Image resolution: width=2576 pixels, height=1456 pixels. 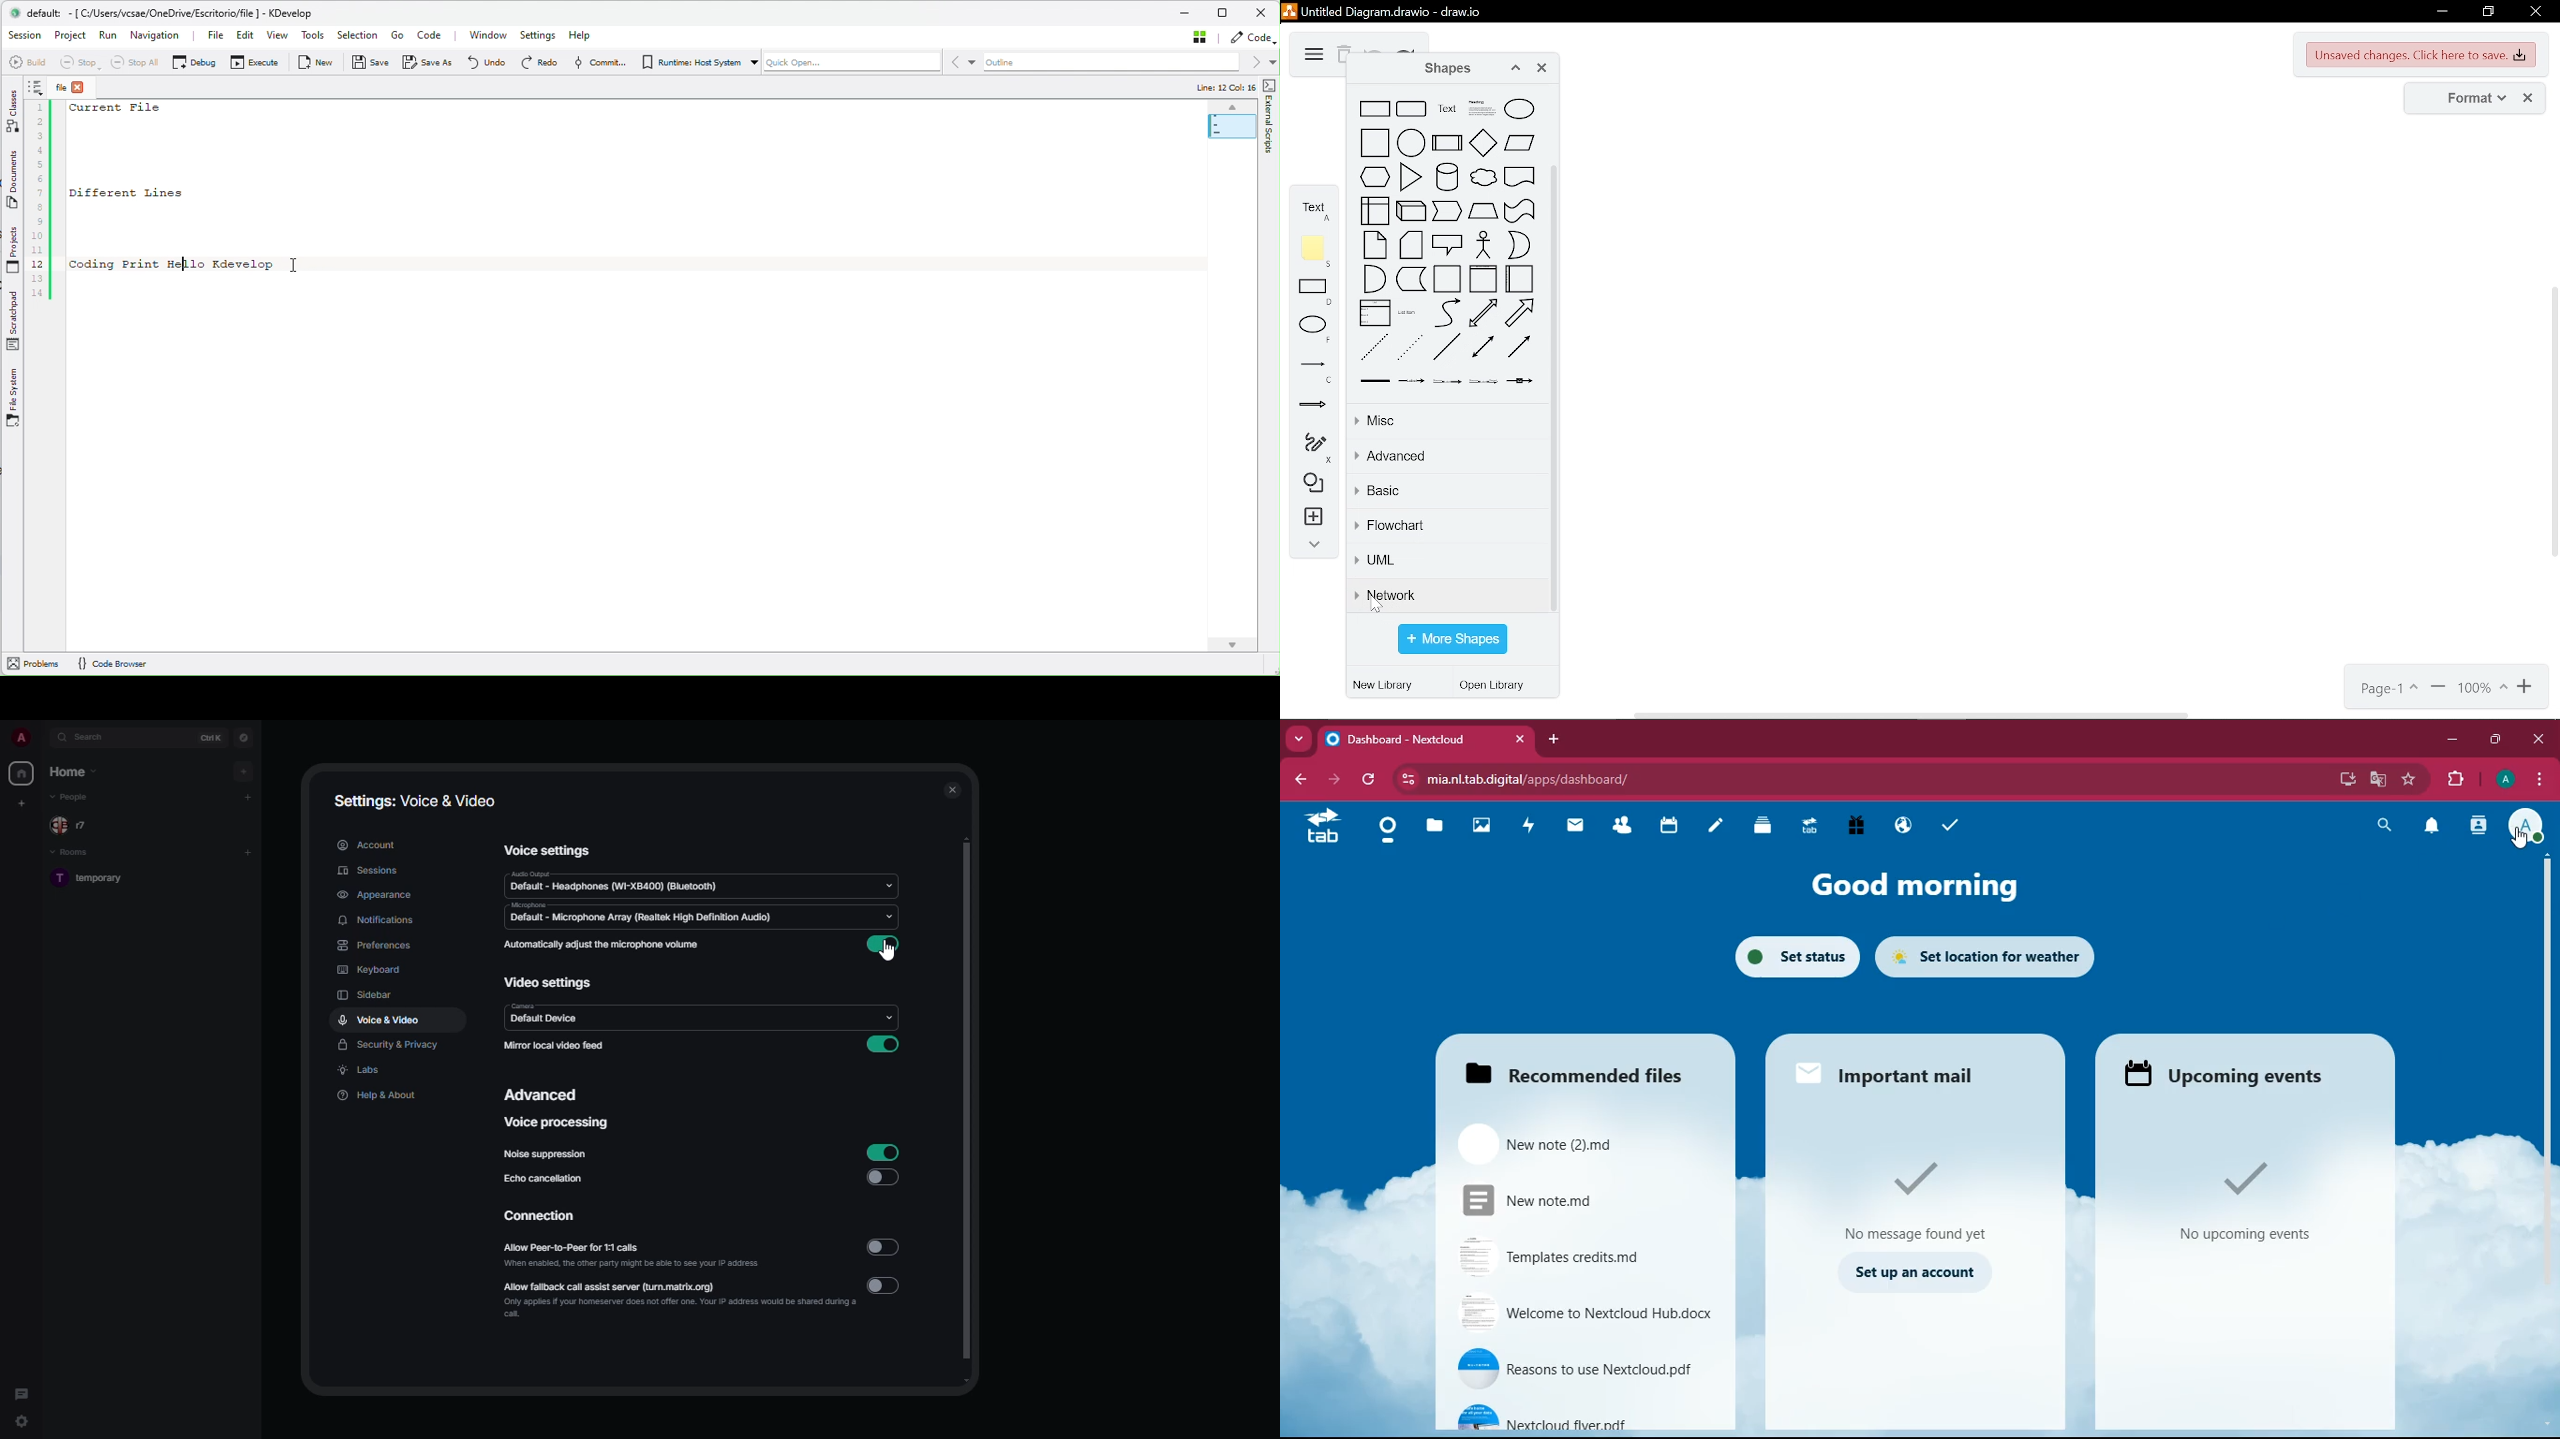 What do you see at coordinates (886, 1286) in the screenshot?
I see `disabled` at bounding box center [886, 1286].